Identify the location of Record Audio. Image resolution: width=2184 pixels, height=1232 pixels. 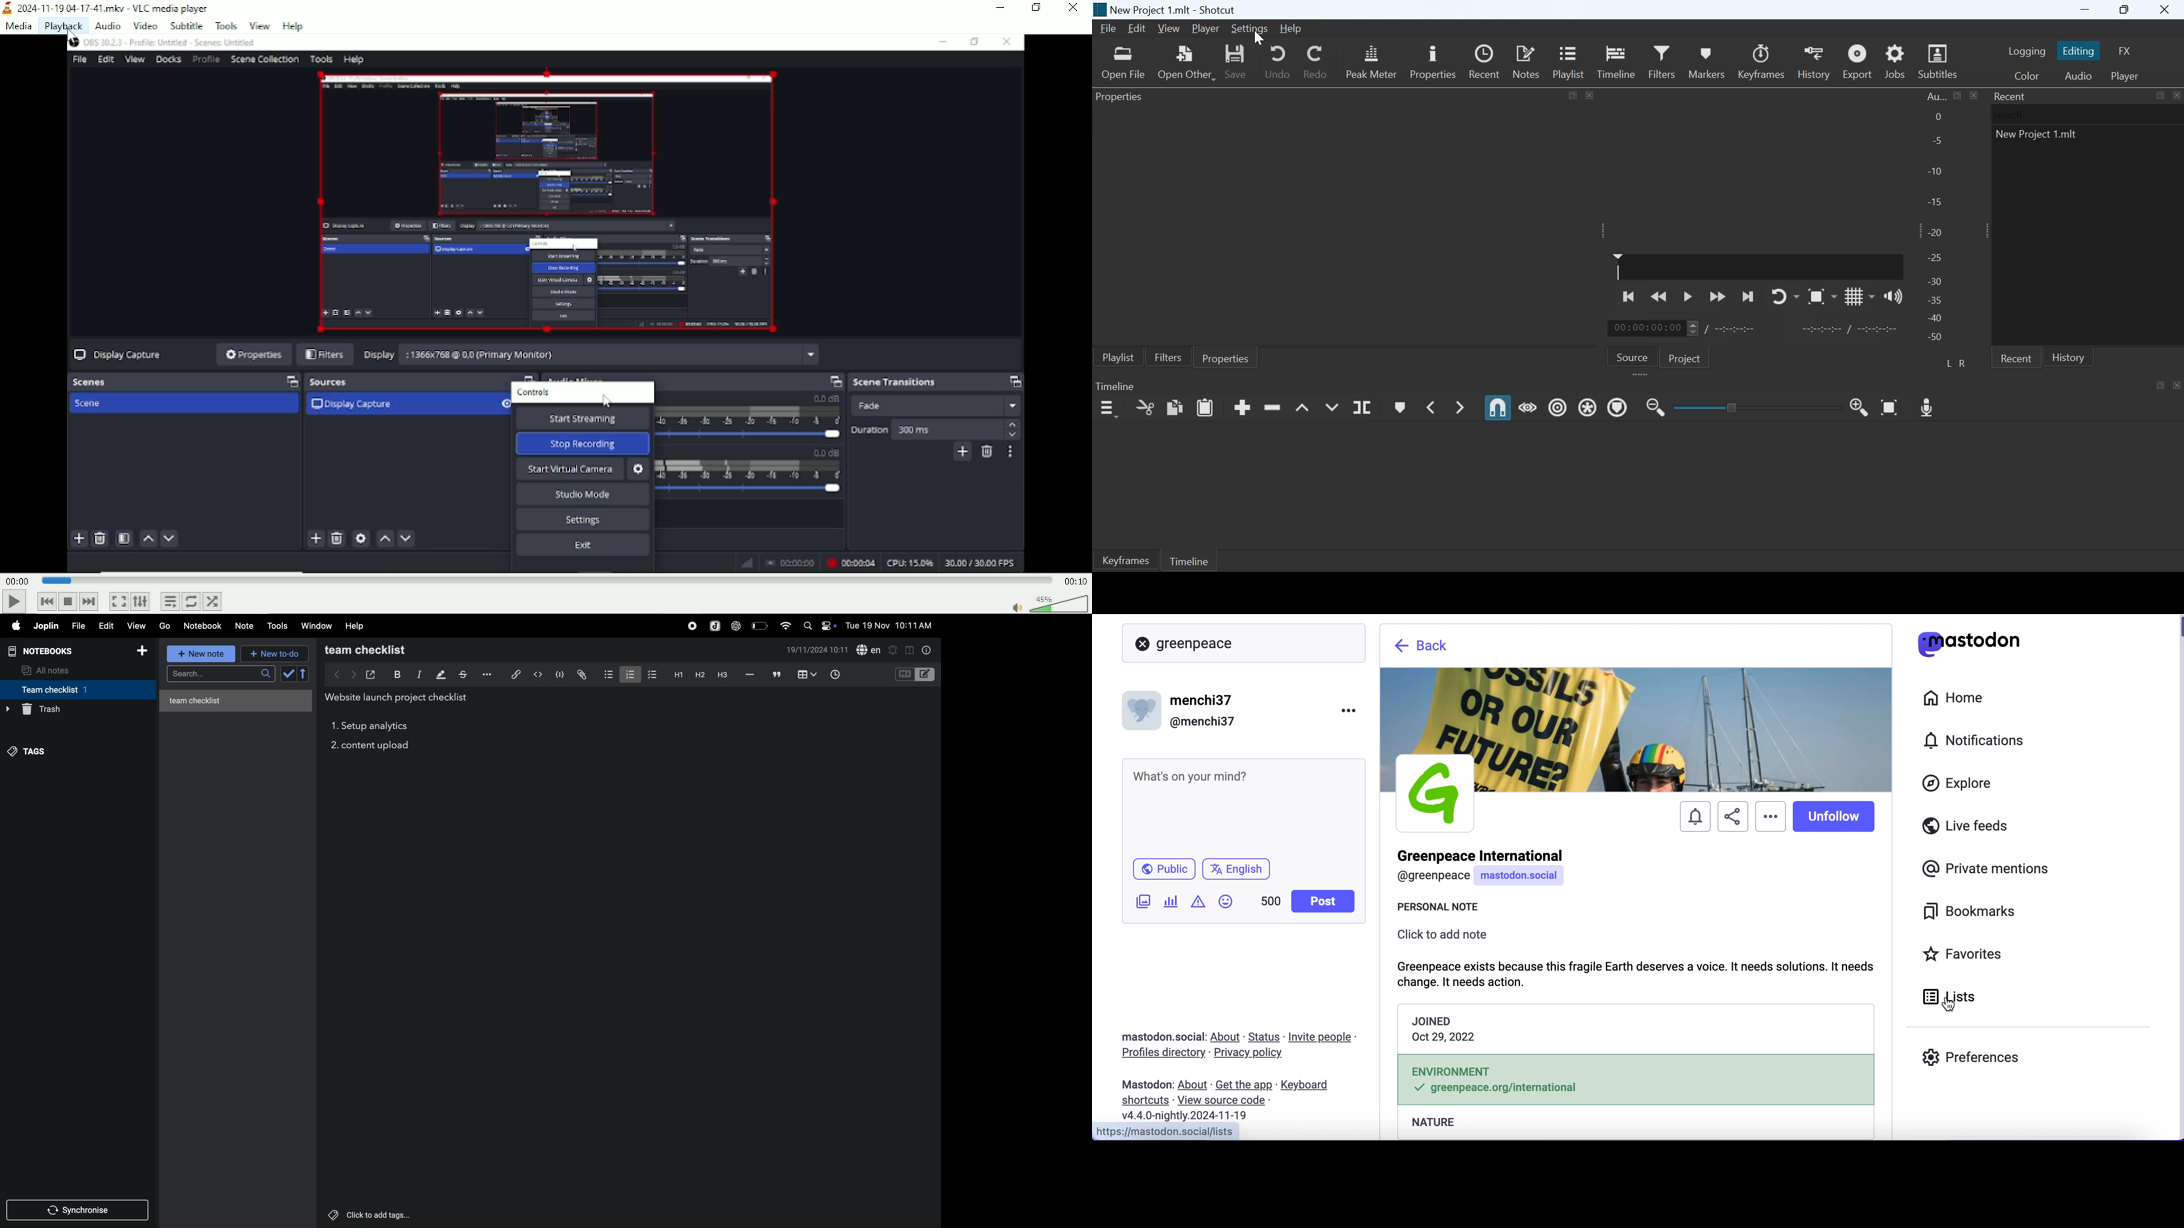
(1928, 407).